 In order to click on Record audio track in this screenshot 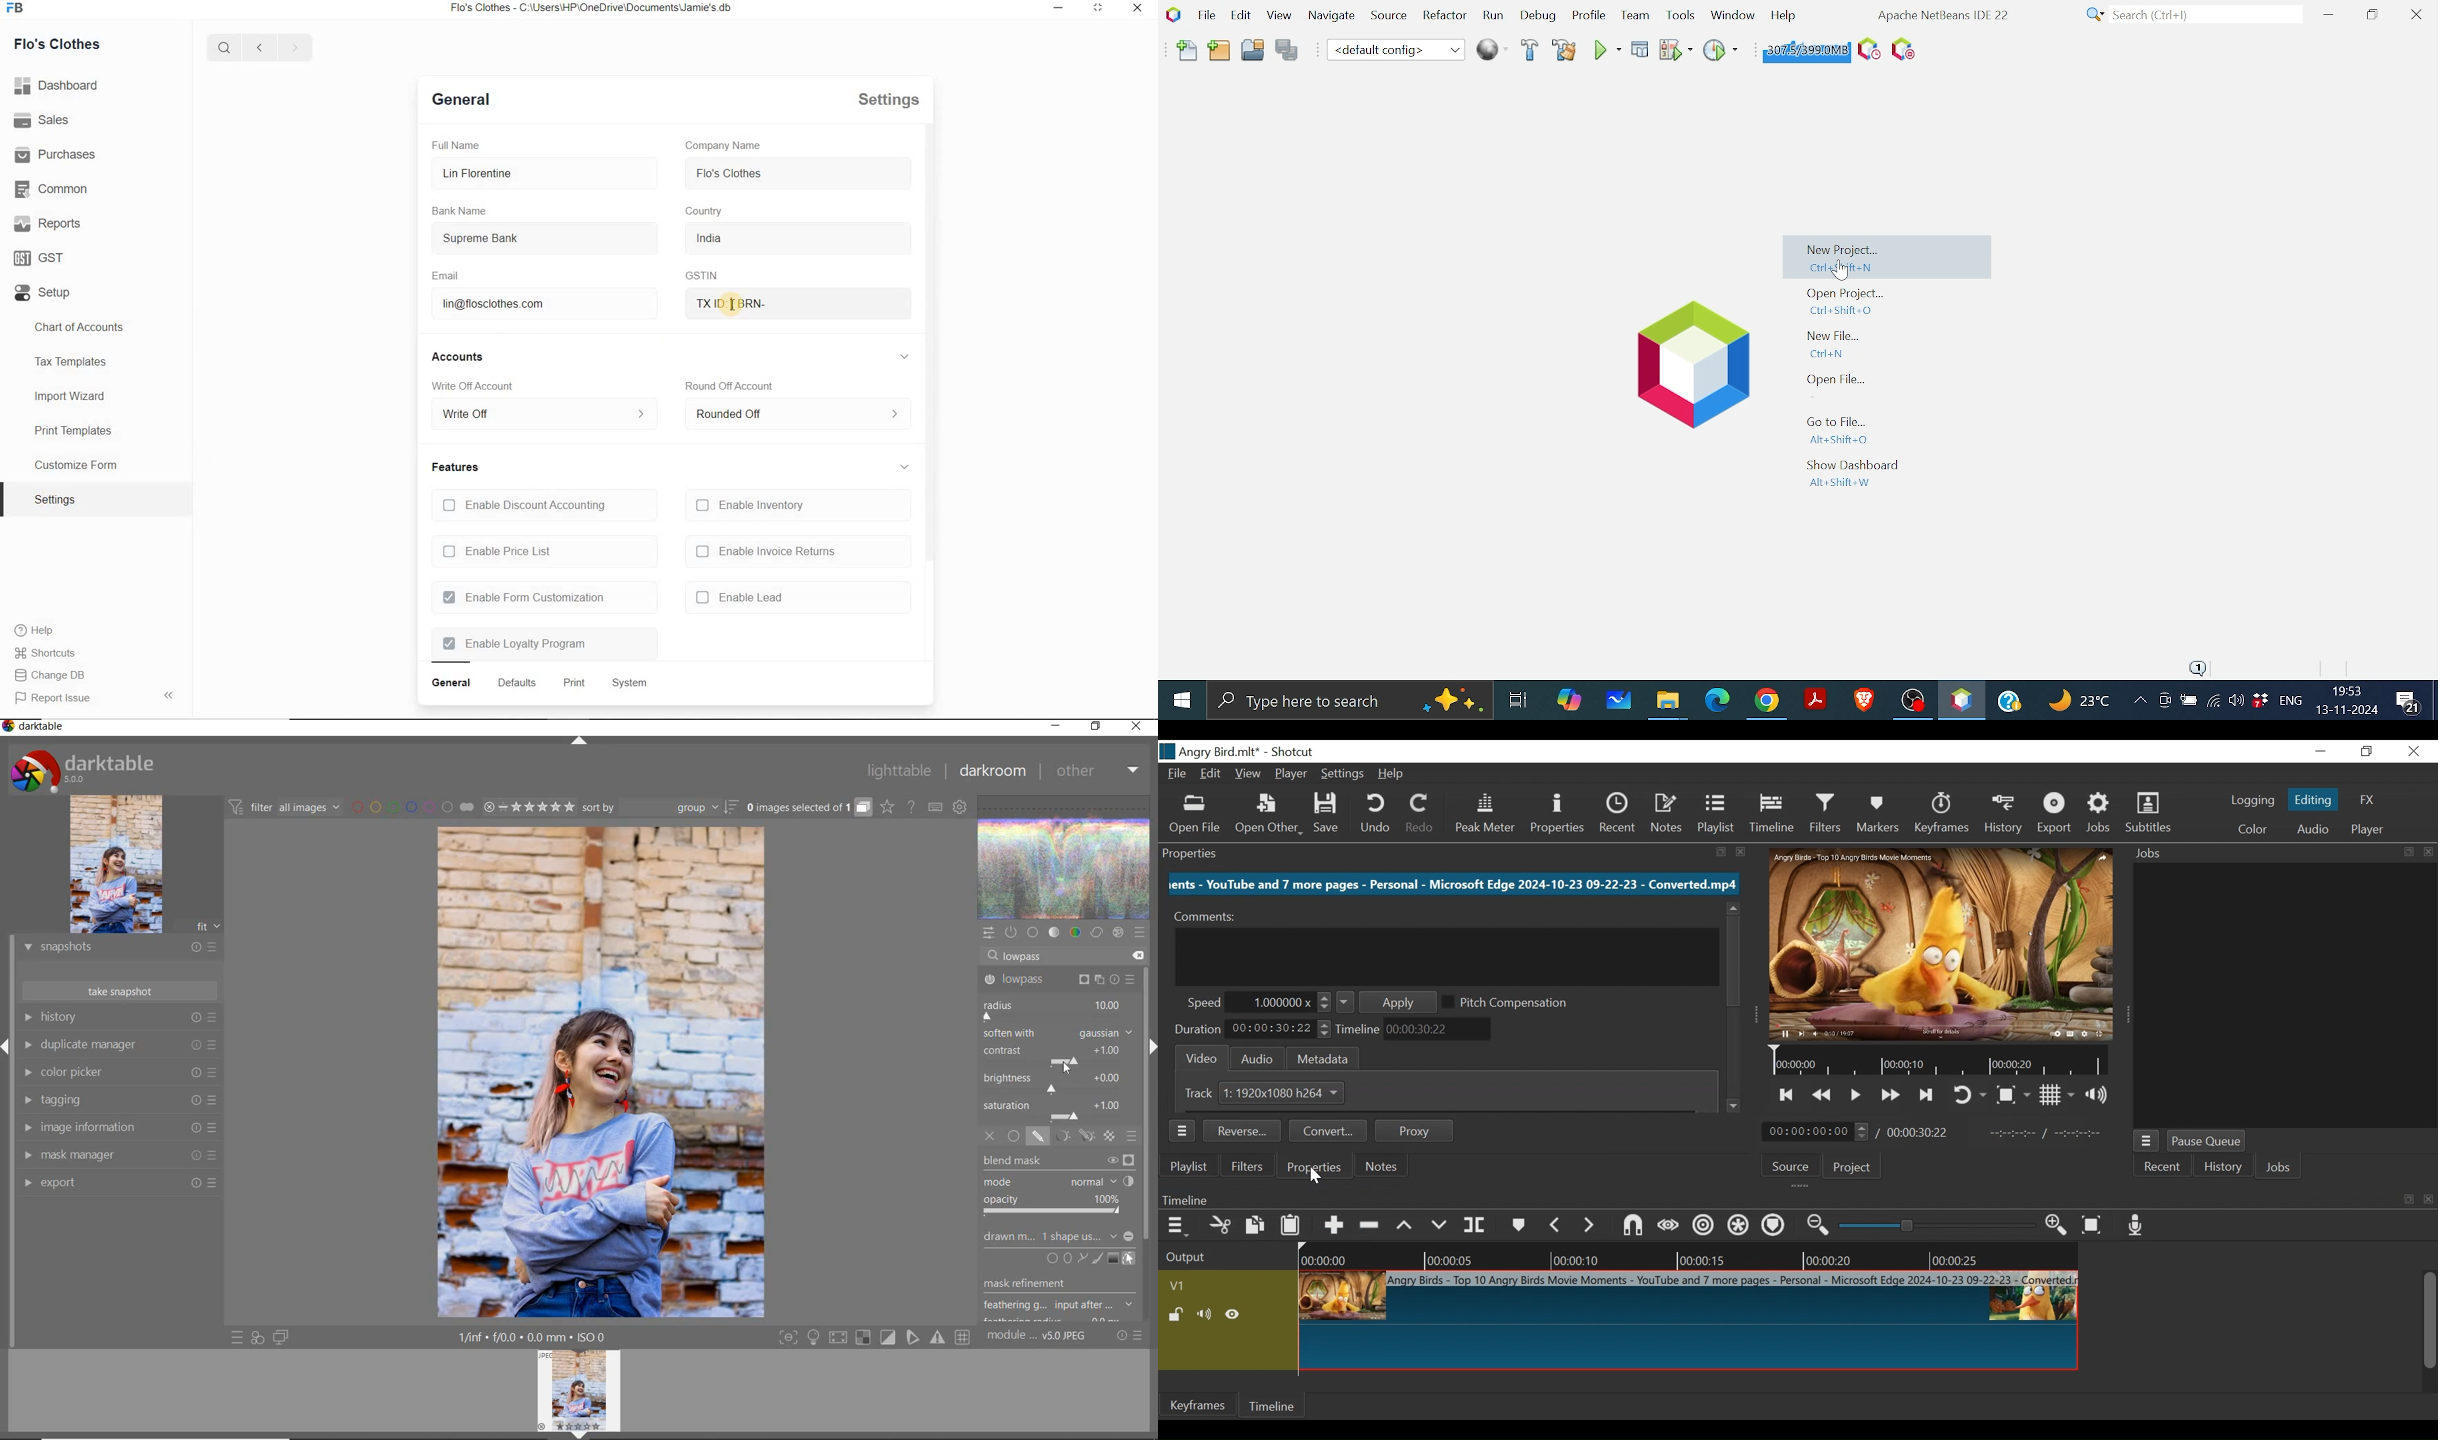, I will do `click(2137, 1226)`.